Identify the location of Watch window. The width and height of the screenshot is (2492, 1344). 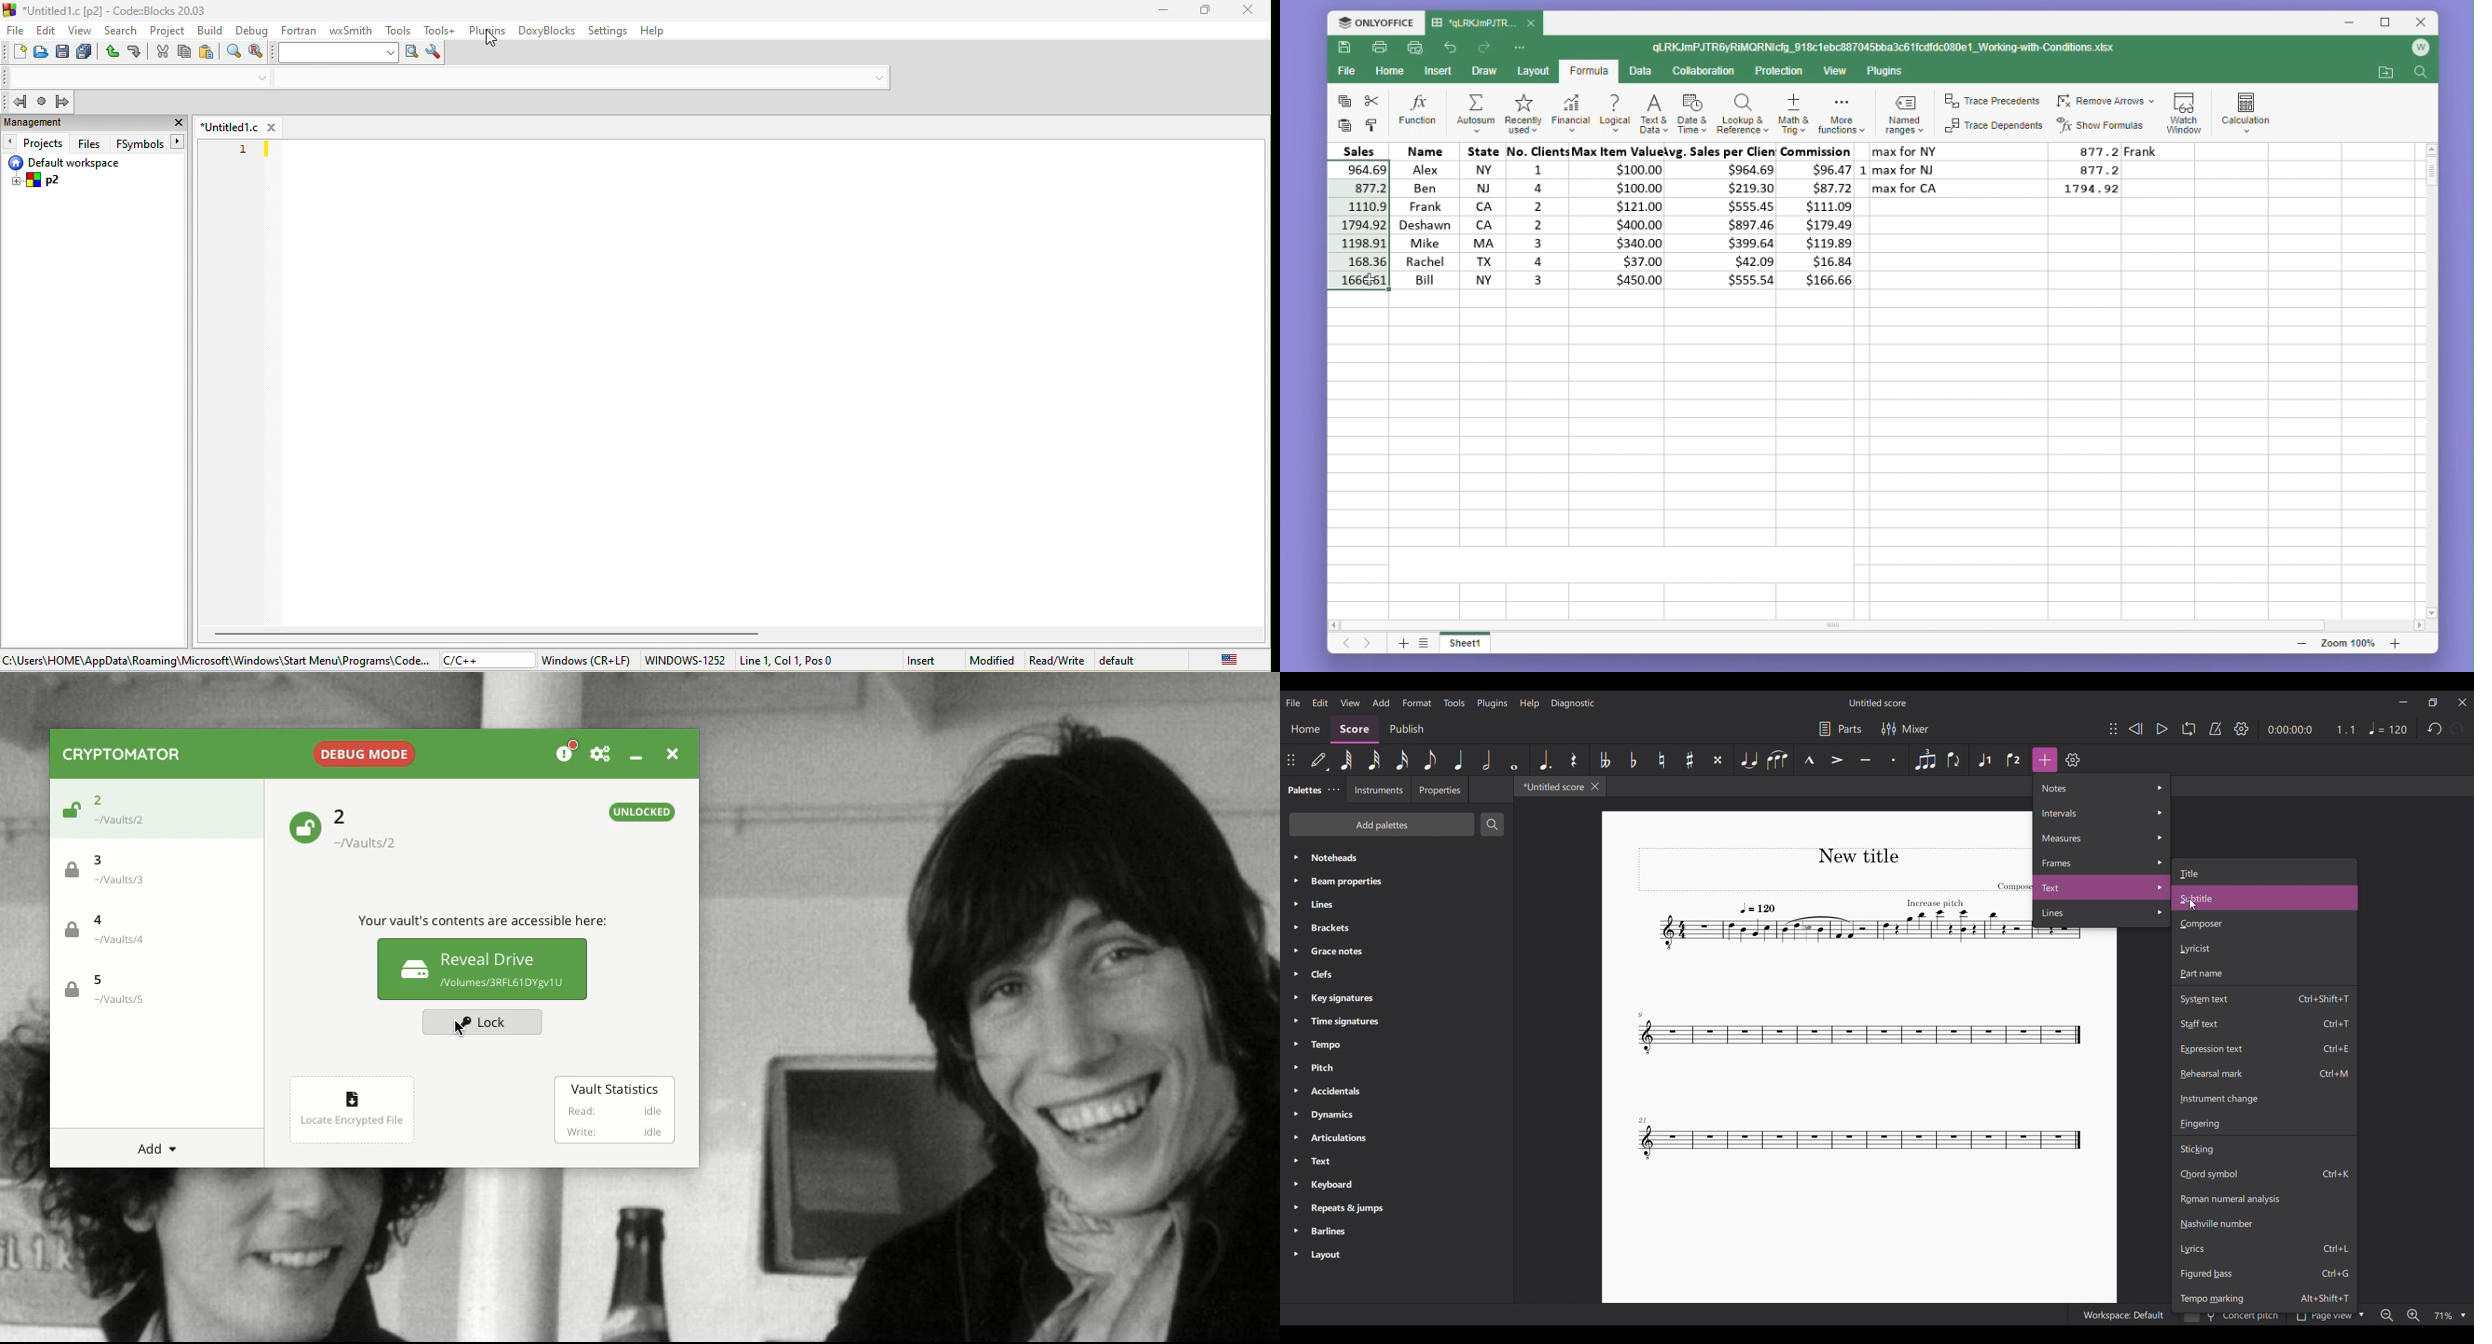
(2185, 110).